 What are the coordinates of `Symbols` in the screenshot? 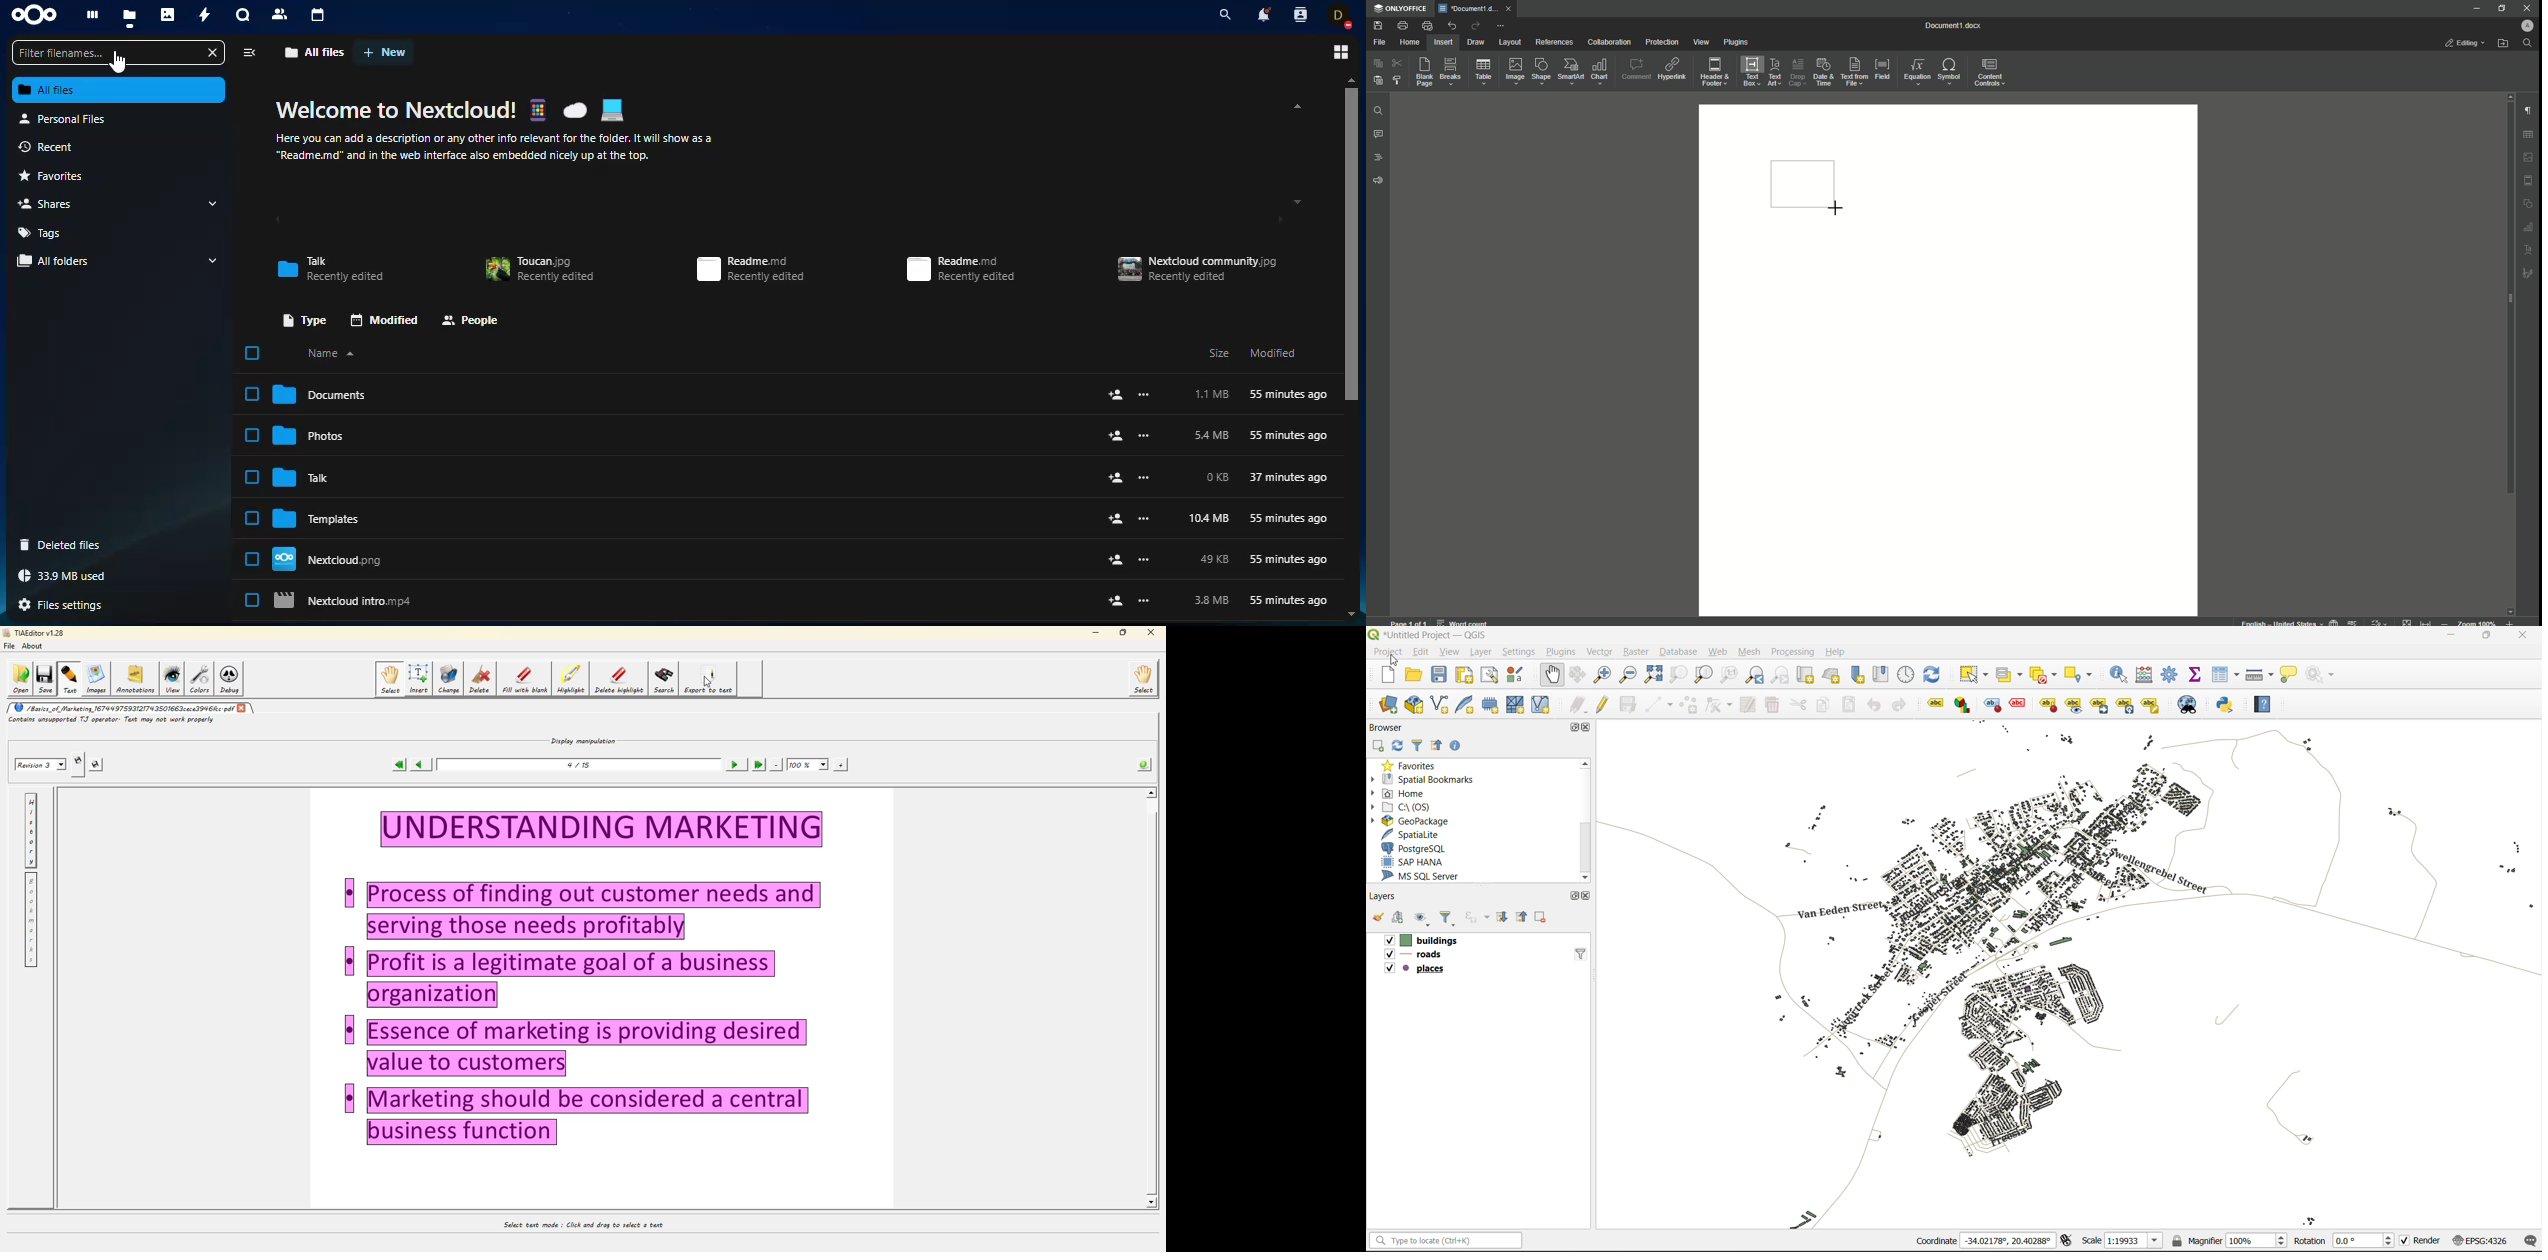 It's located at (1949, 72).